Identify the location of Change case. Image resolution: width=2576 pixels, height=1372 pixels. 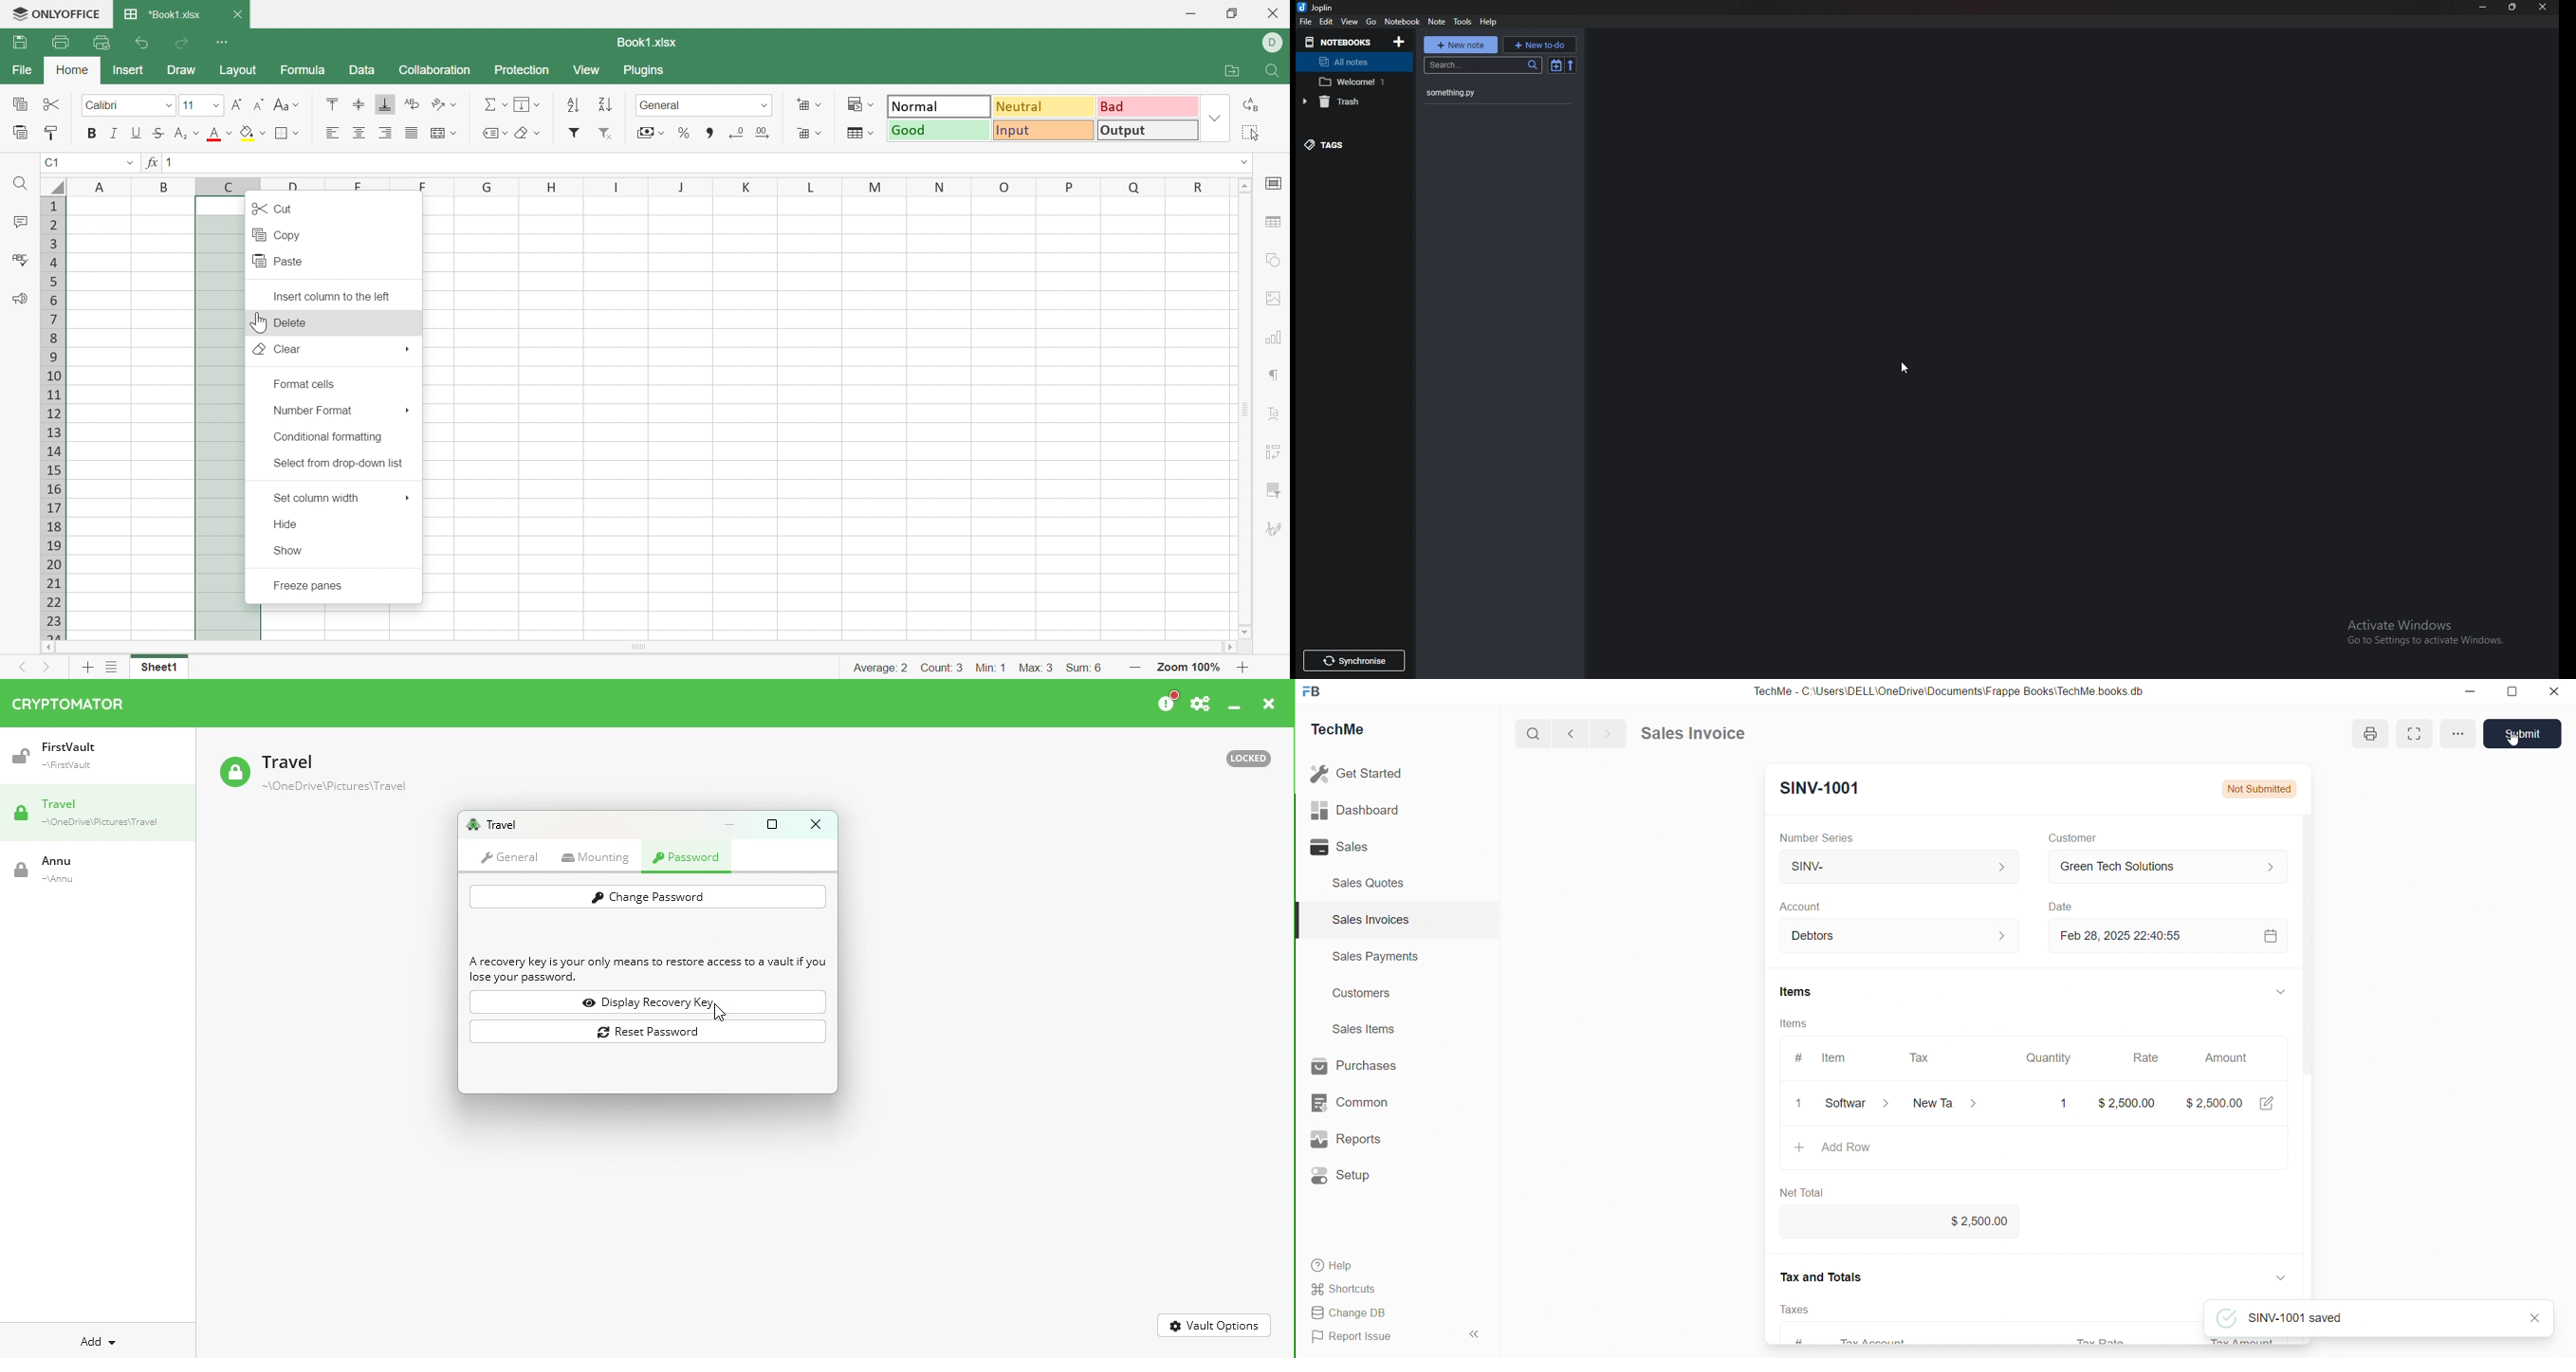
(279, 105).